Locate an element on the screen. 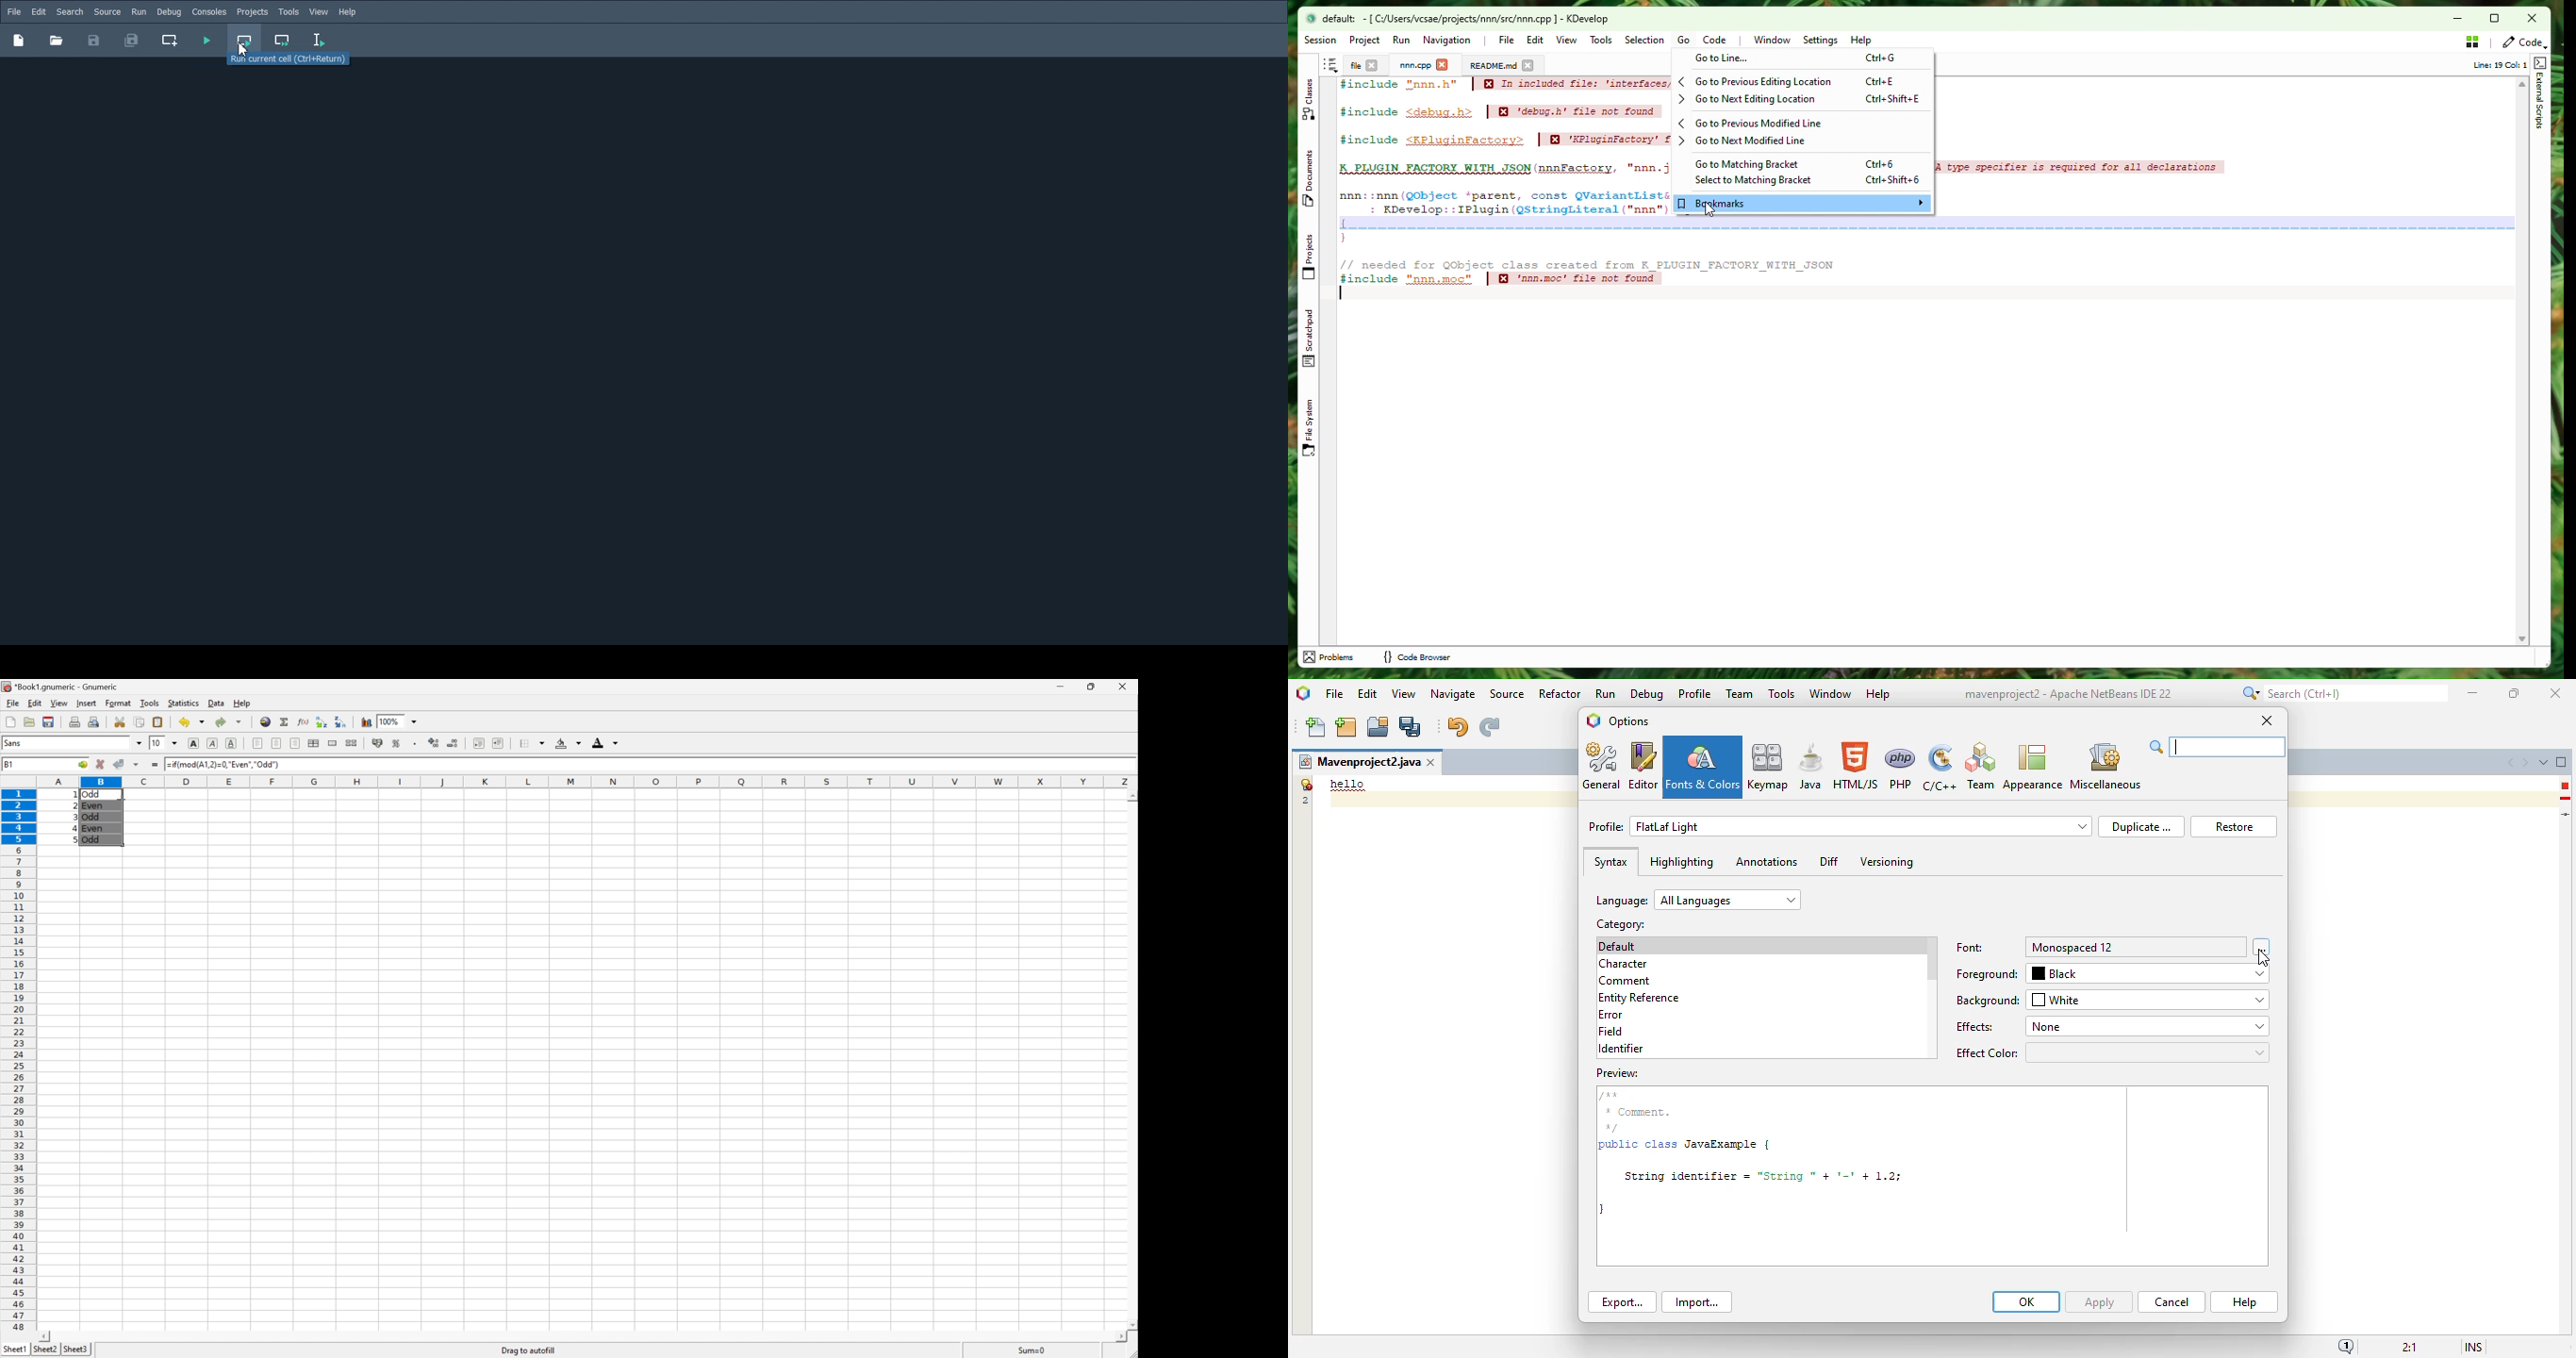  Borders is located at coordinates (530, 742).